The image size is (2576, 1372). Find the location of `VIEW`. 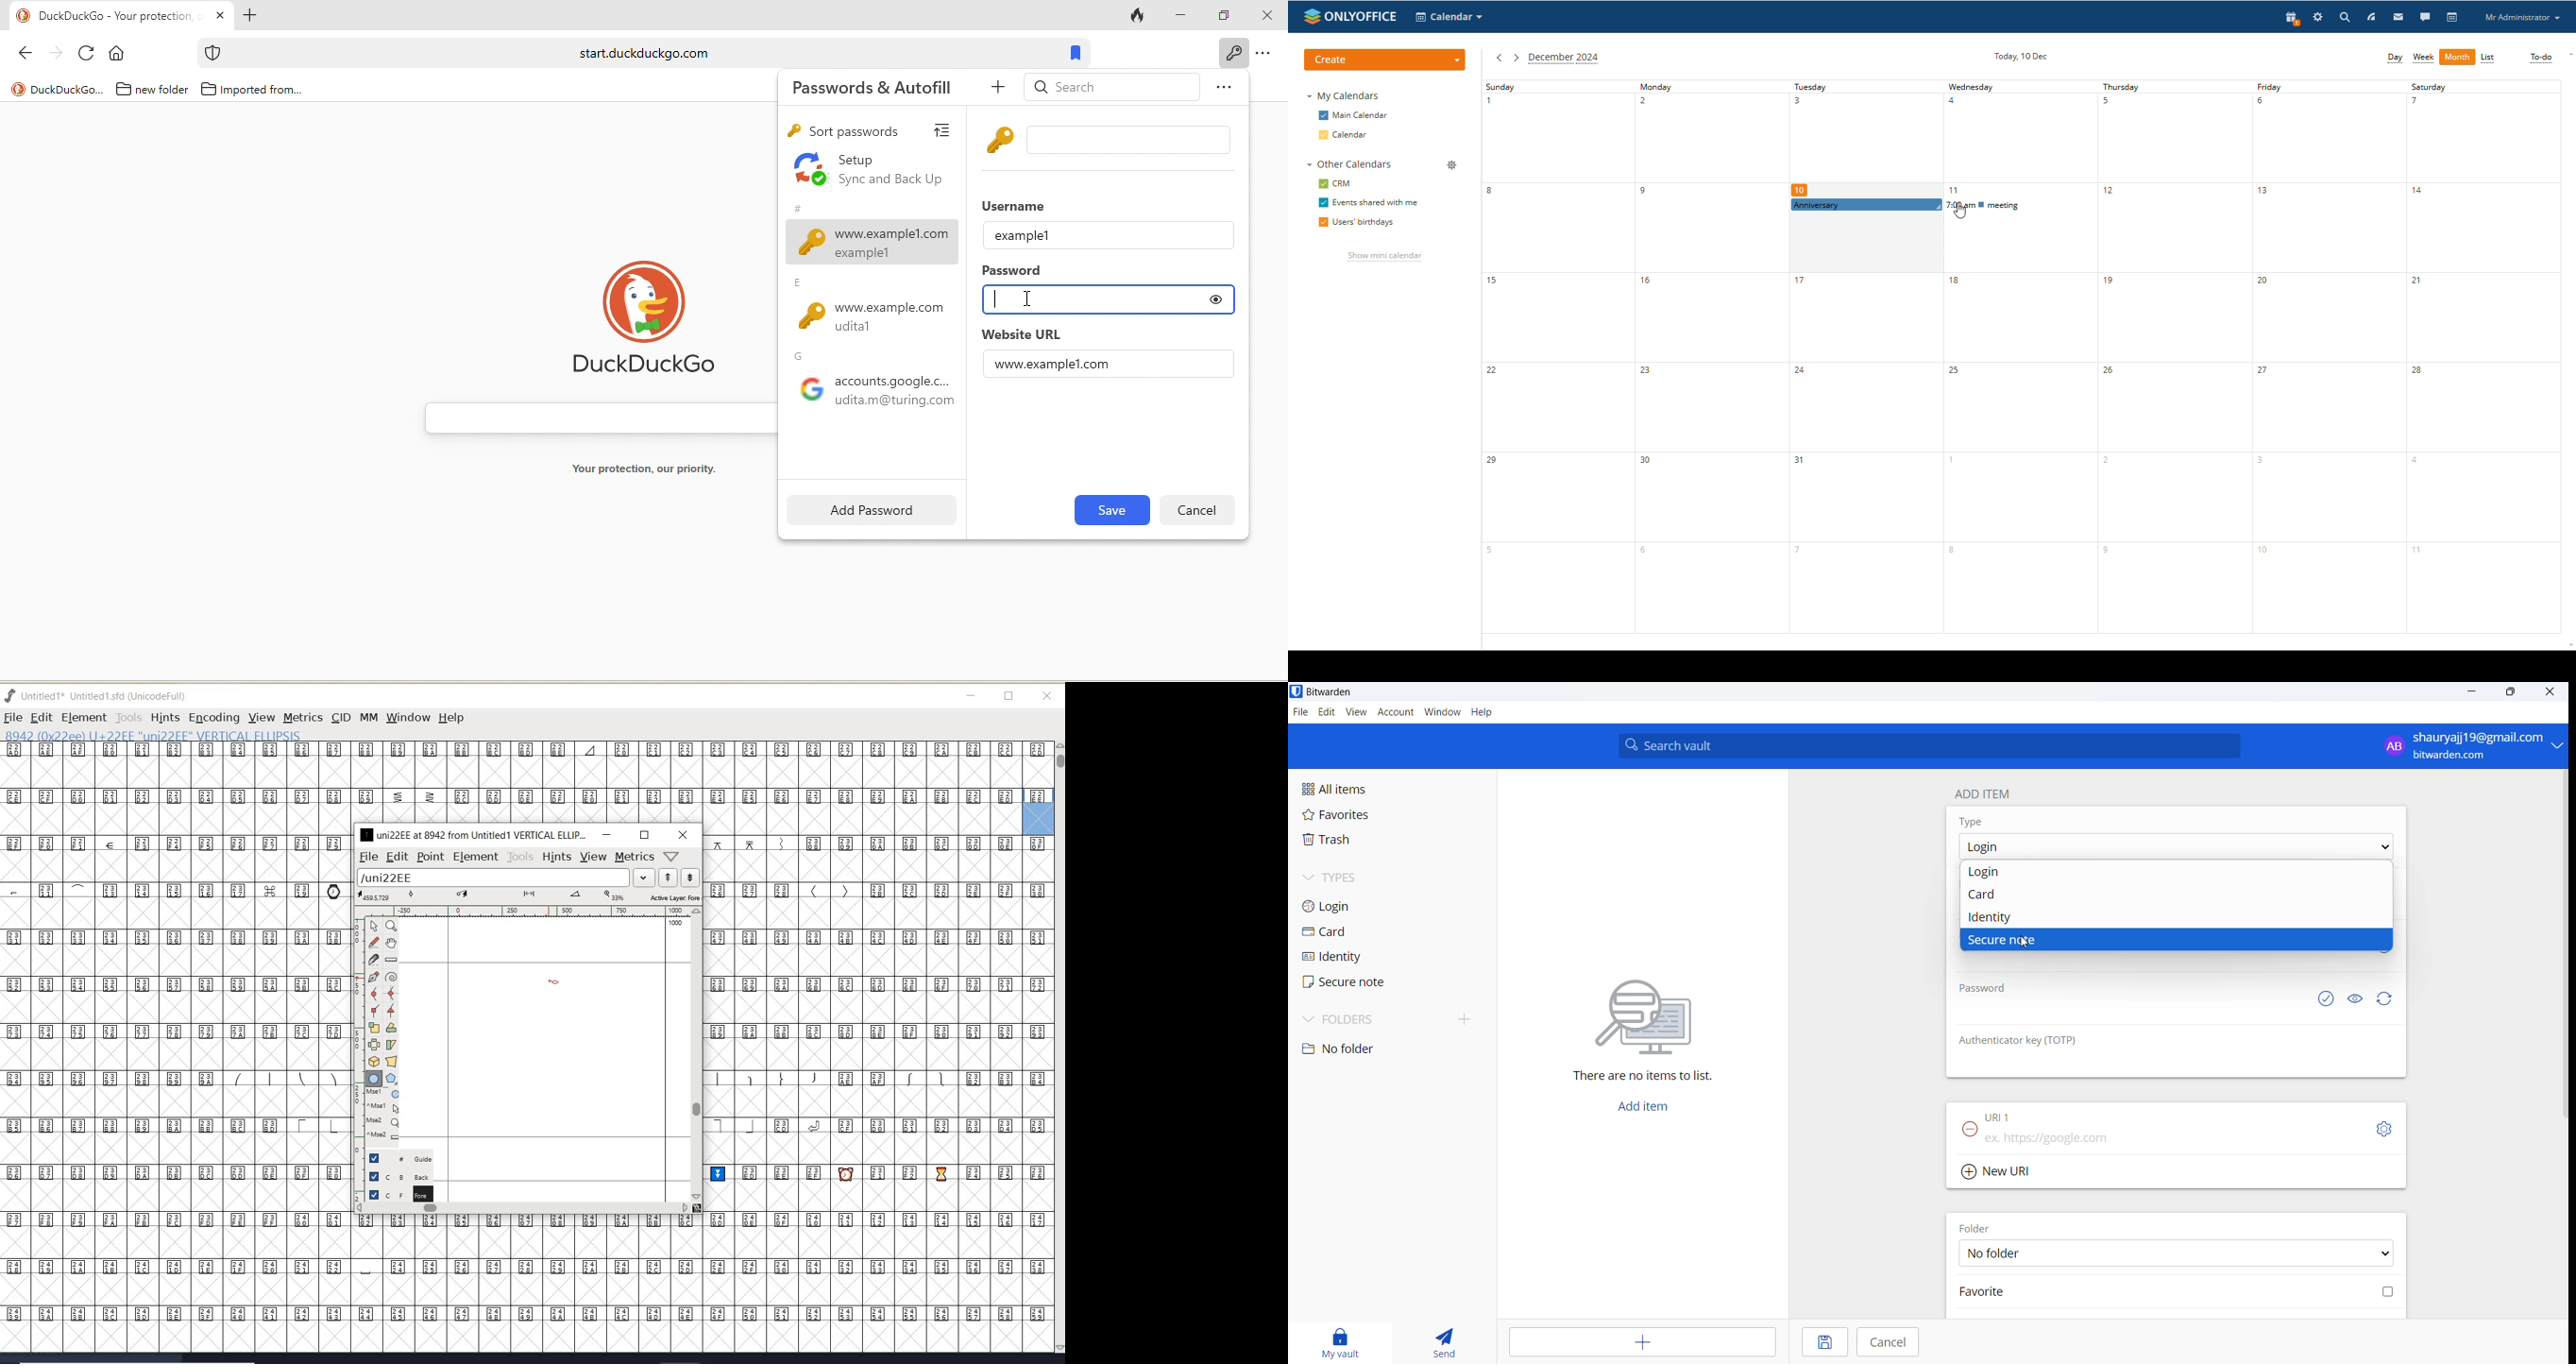

VIEW is located at coordinates (260, 717).